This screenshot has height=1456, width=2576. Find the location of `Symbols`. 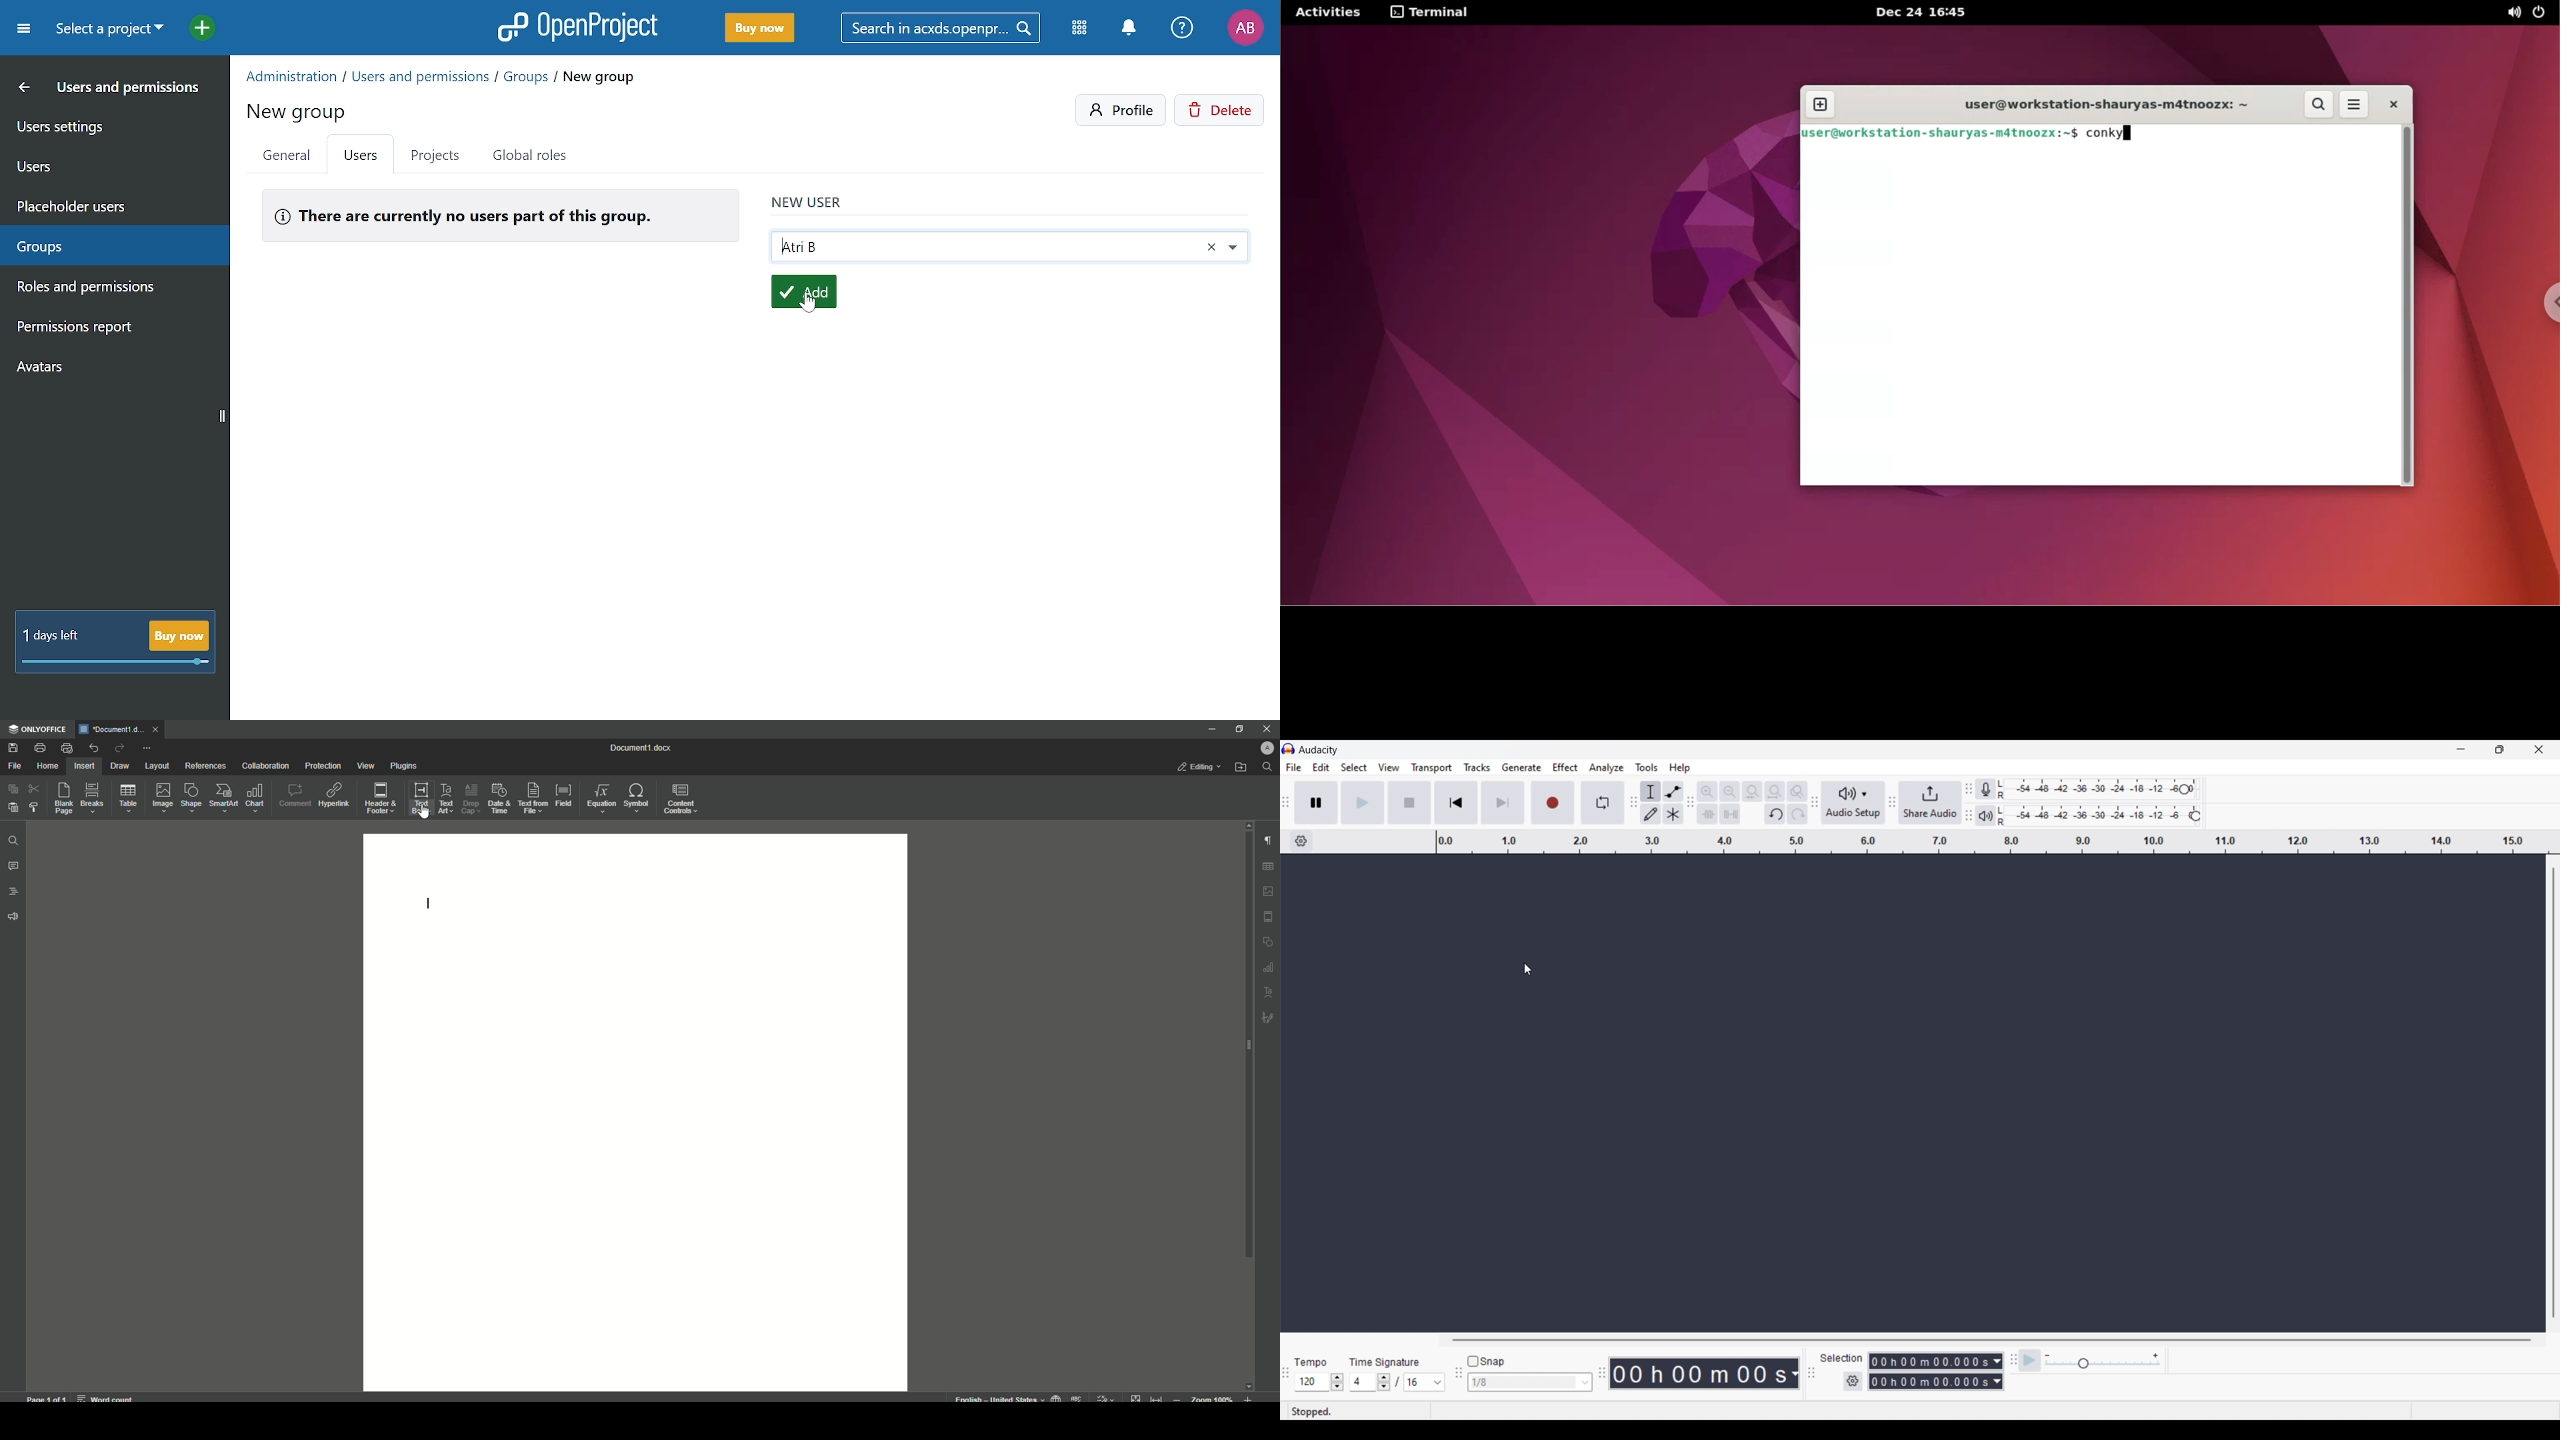

Symbols is located at coordinates (635, 798).